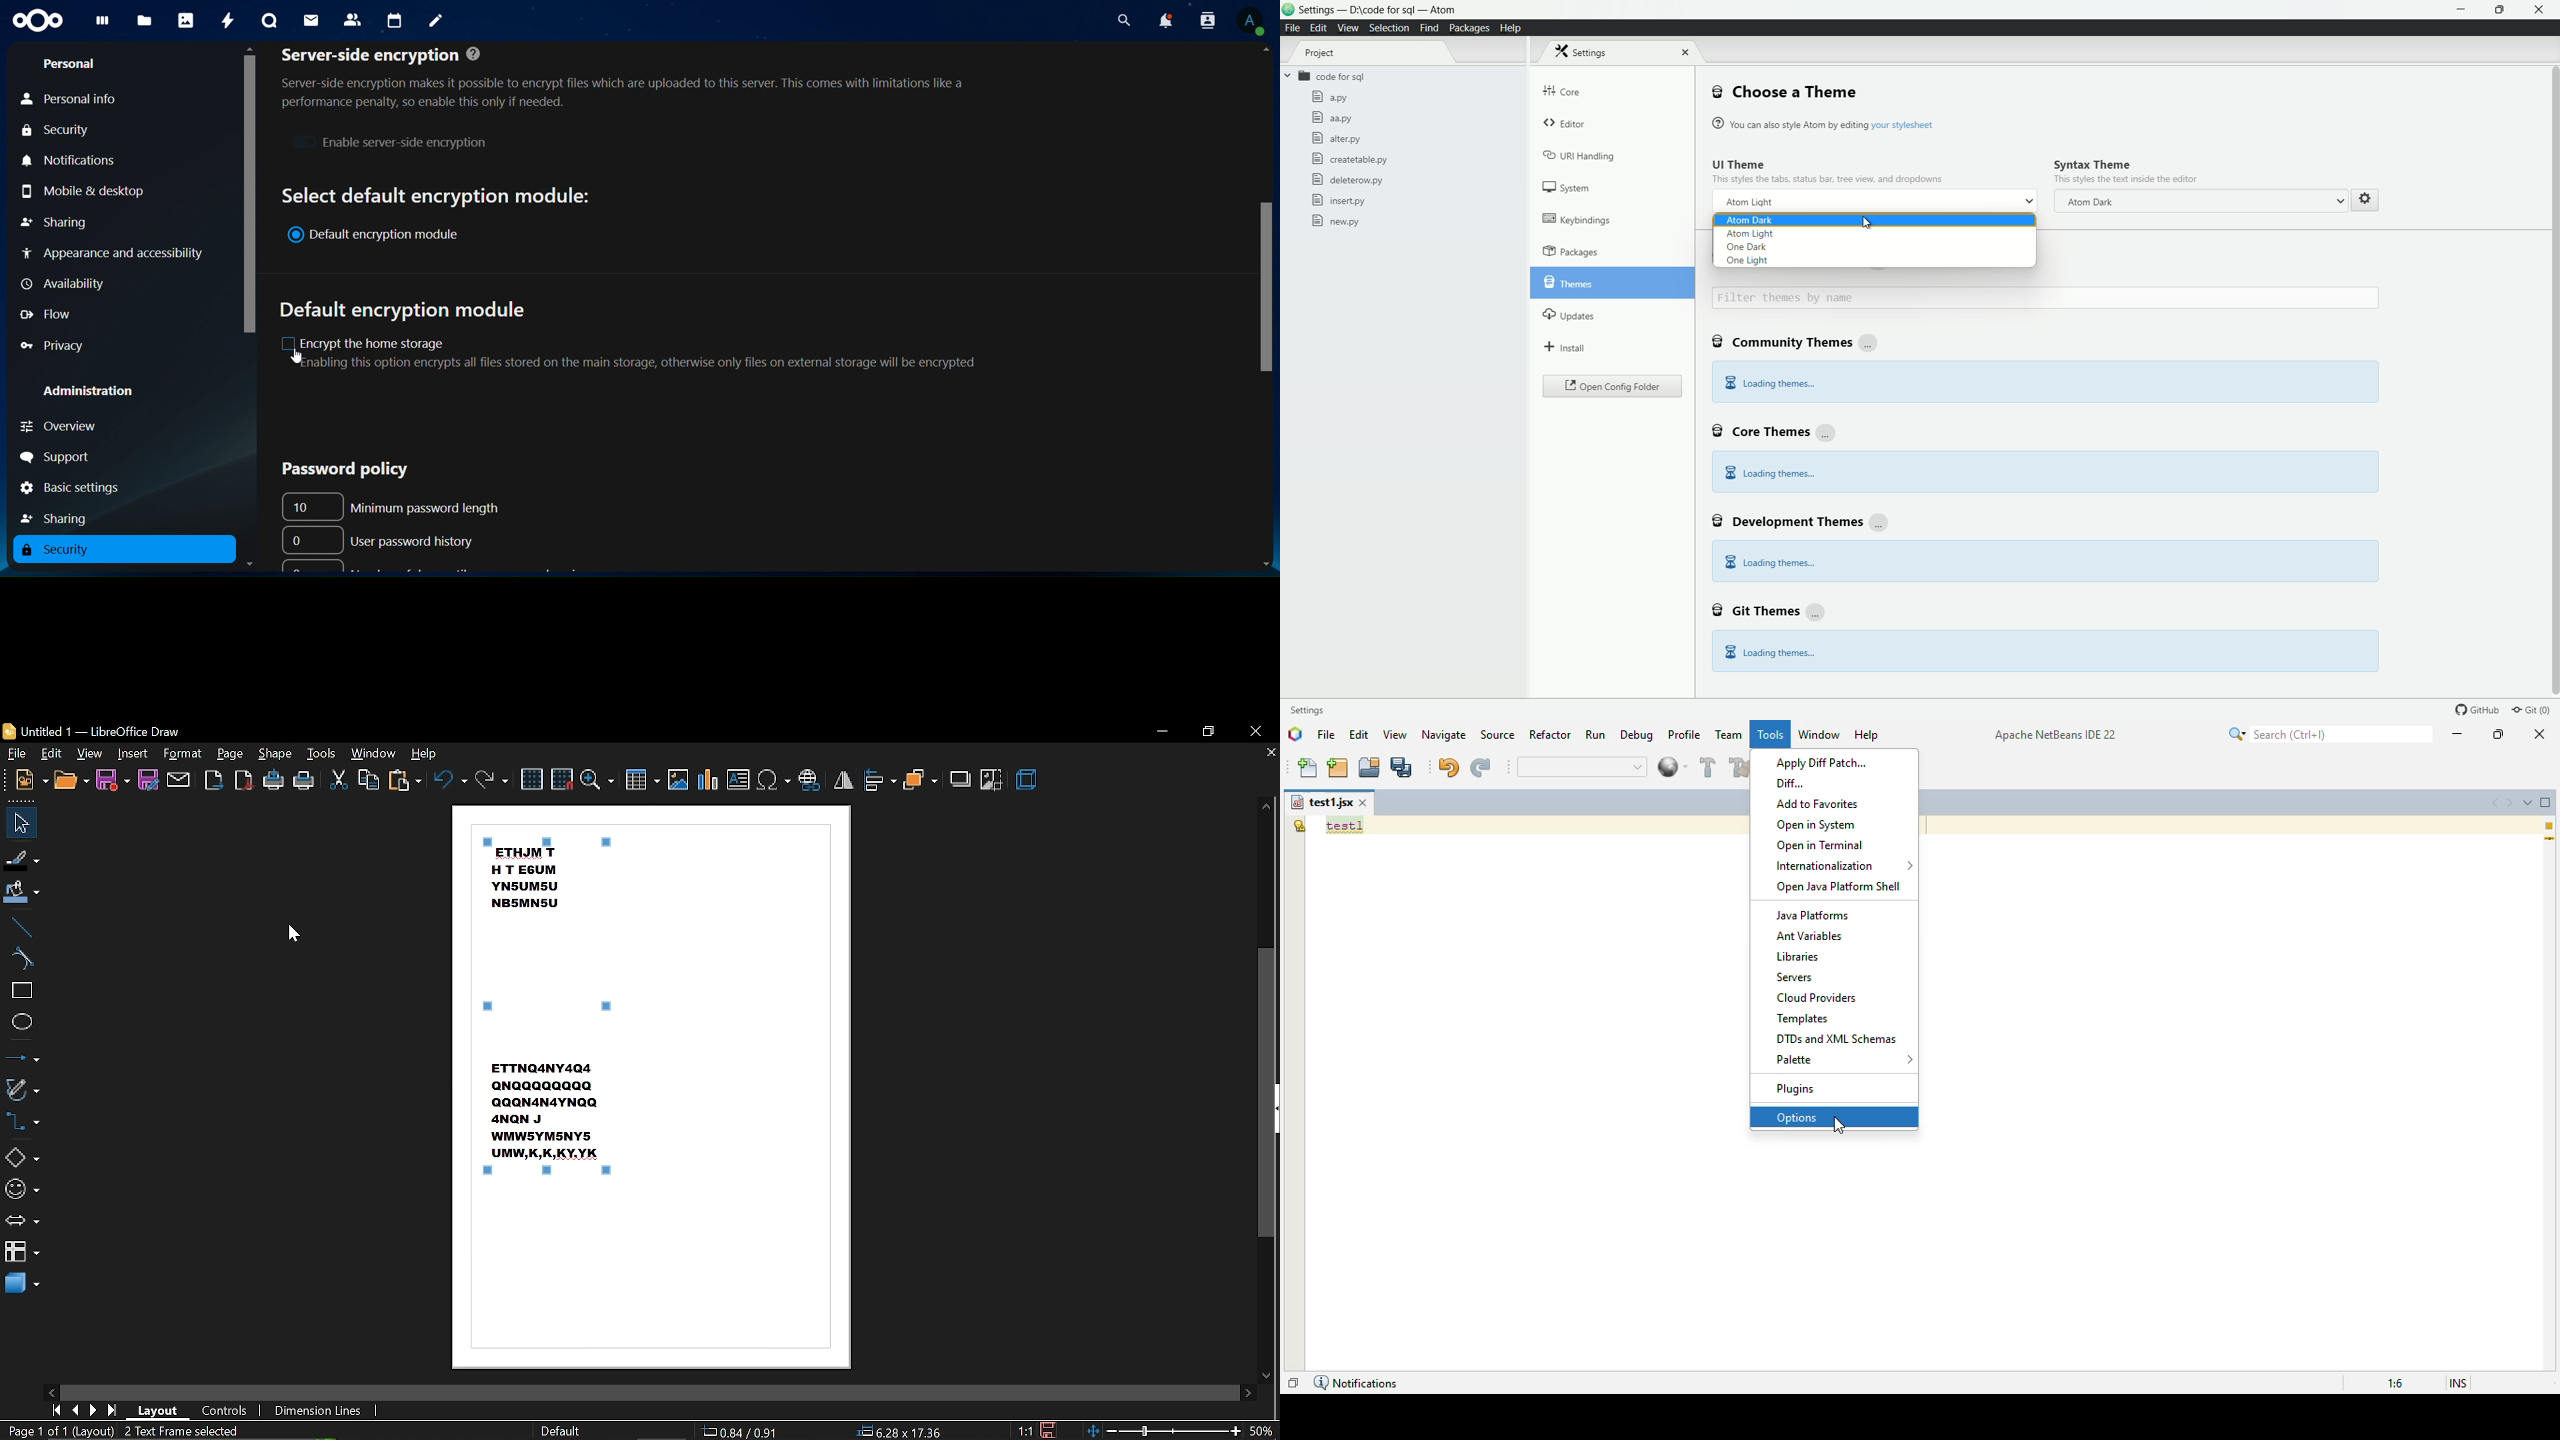 The image size is (2576, 1456). What do you see at coordinates (26, 1124) in the screenshot?
I see `connector` at bounding box center [26, 1124].